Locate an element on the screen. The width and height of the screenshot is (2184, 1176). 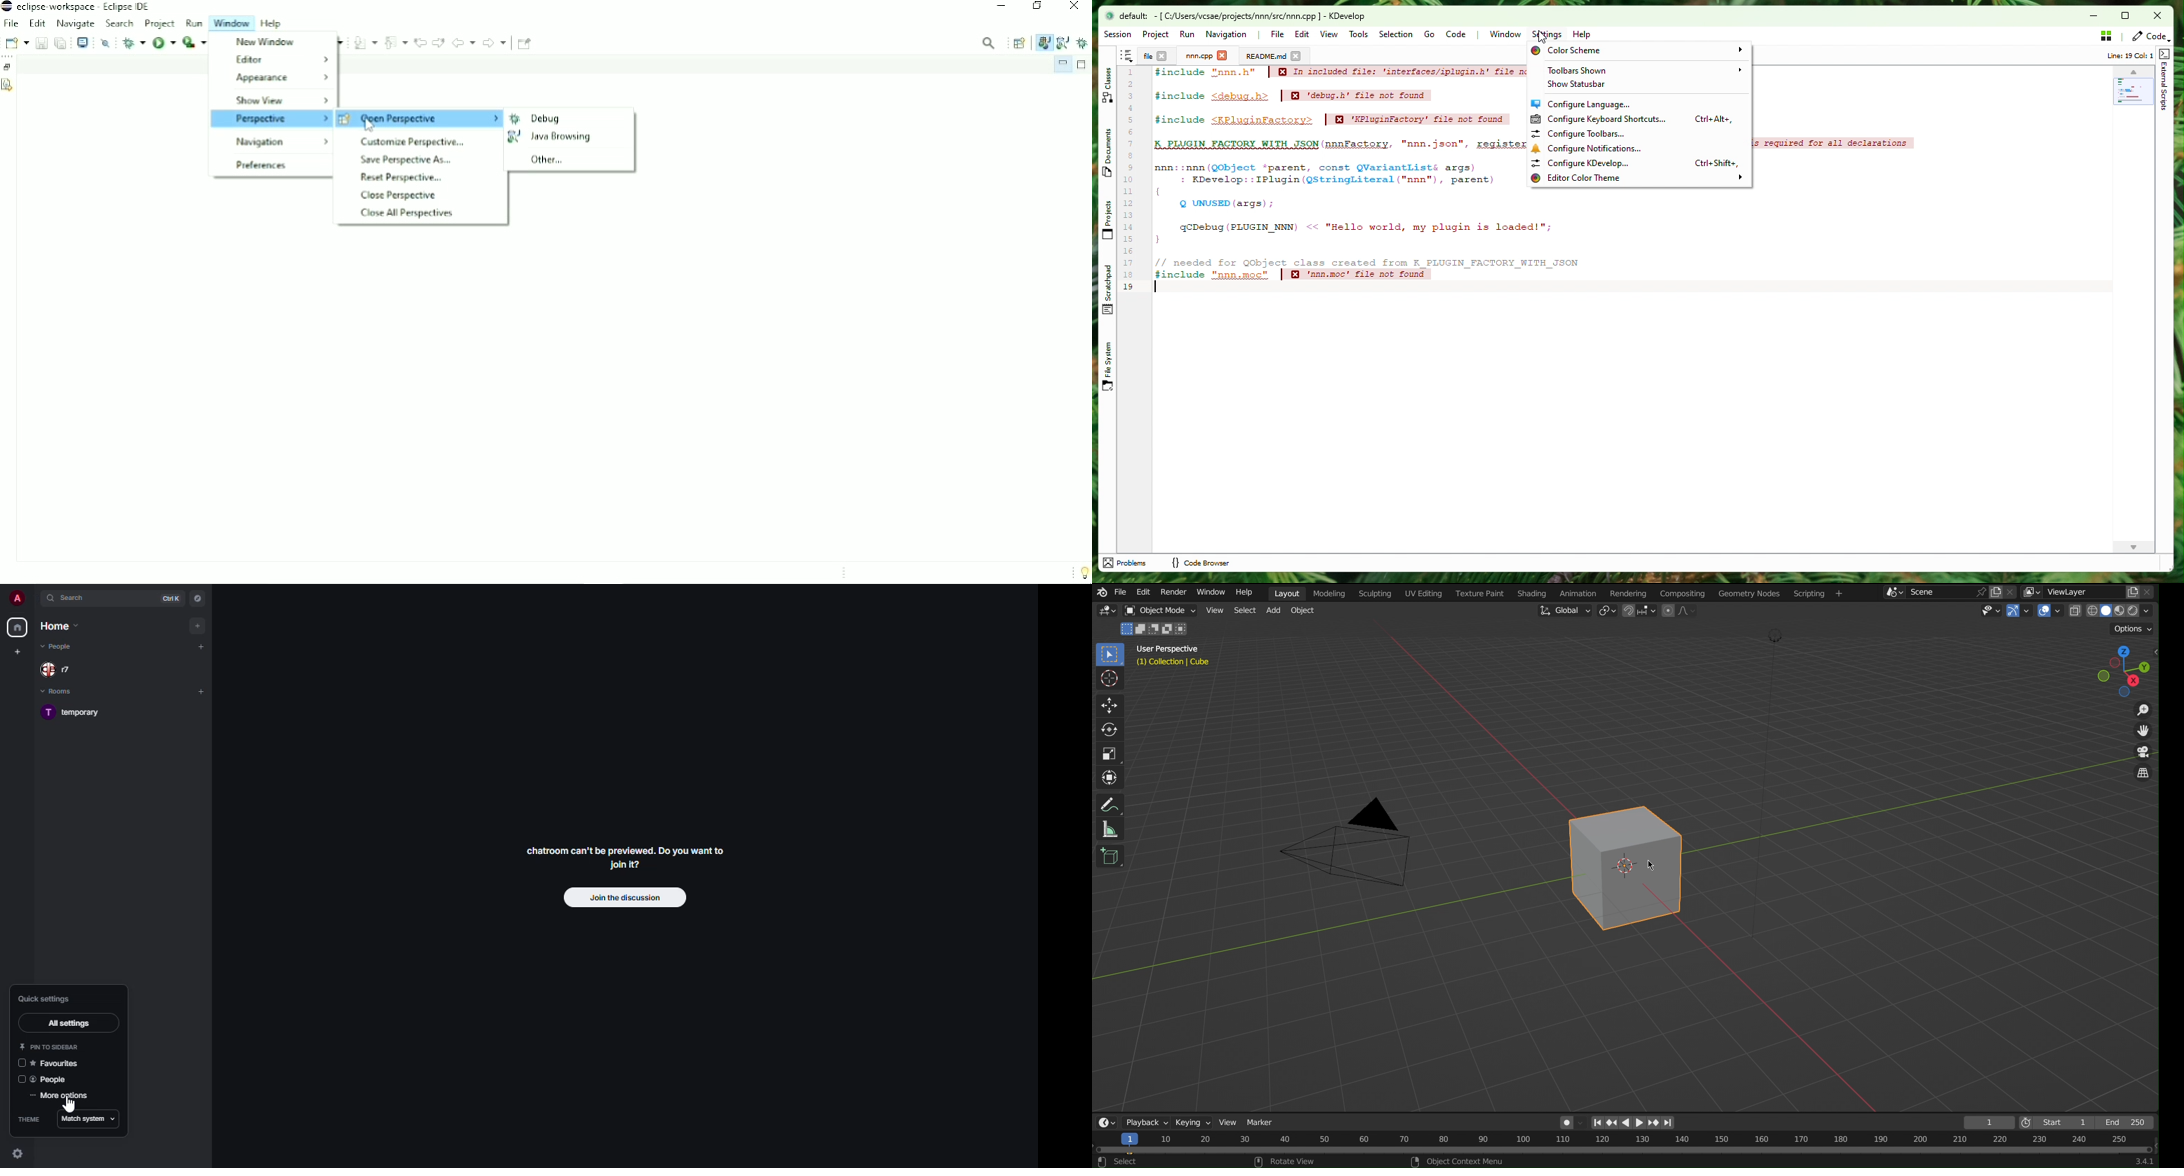
search is located at coordinates (75, 598).